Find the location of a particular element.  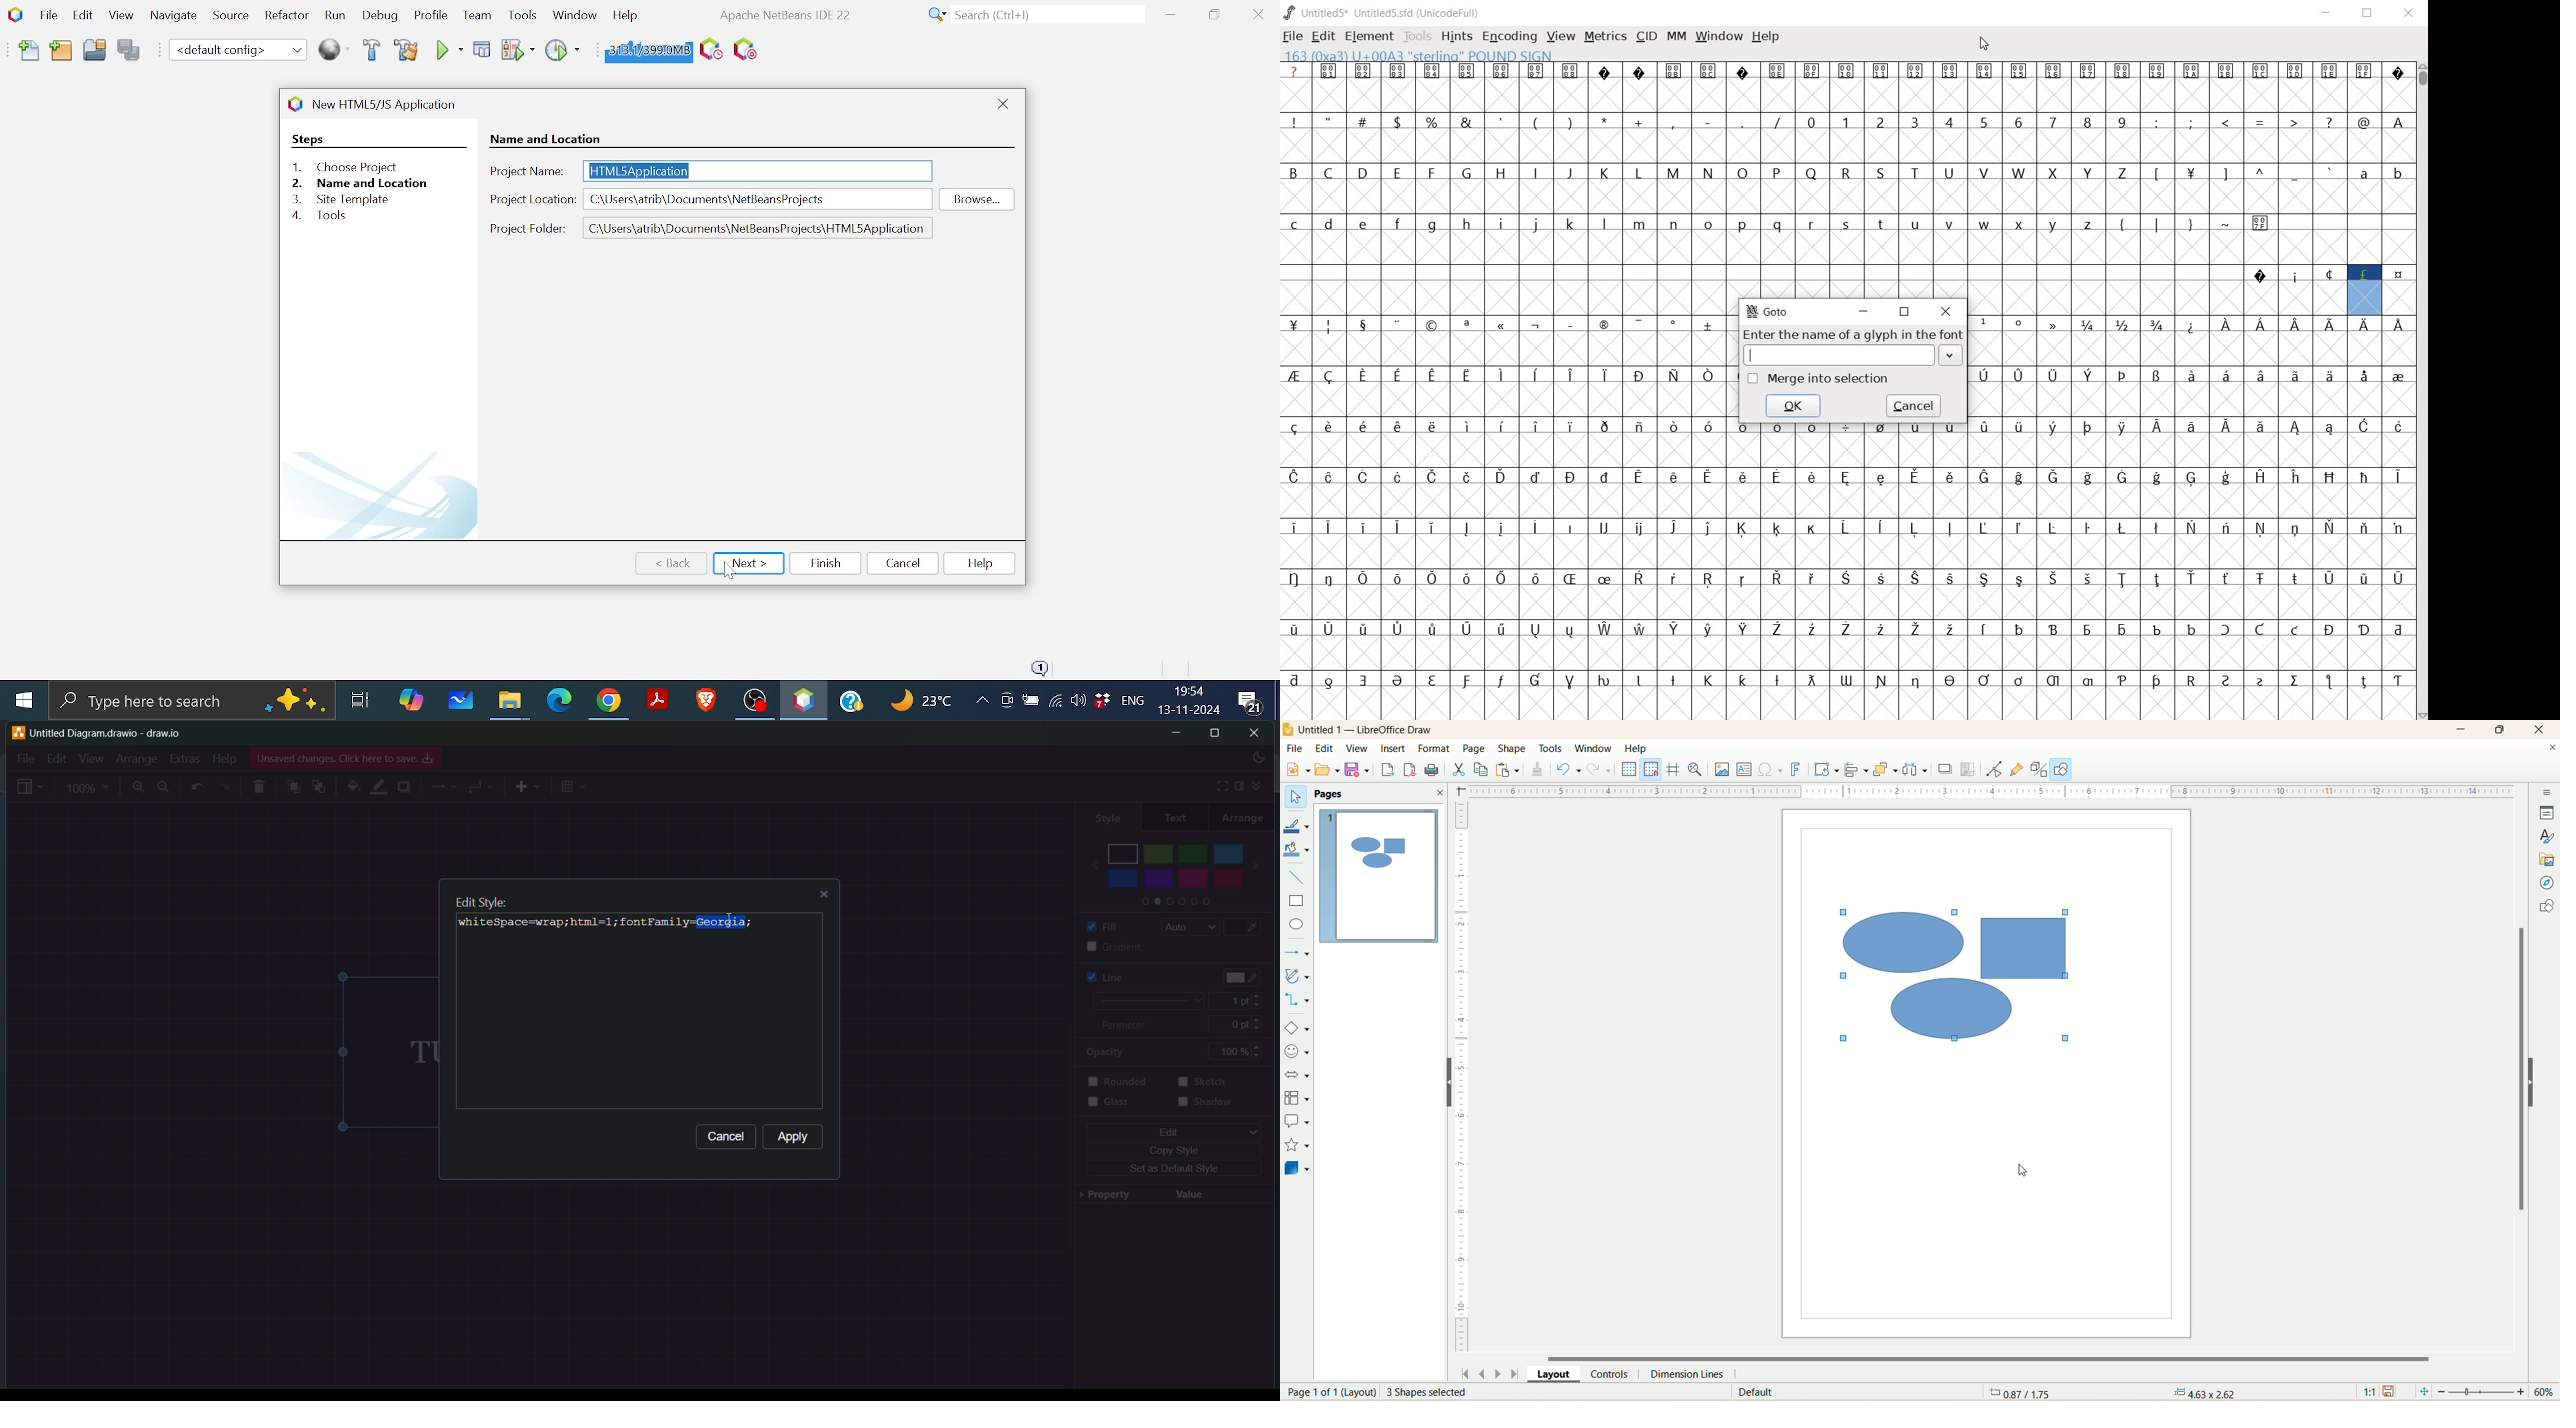

basic shapes is located at coordinates (1297, 1029).